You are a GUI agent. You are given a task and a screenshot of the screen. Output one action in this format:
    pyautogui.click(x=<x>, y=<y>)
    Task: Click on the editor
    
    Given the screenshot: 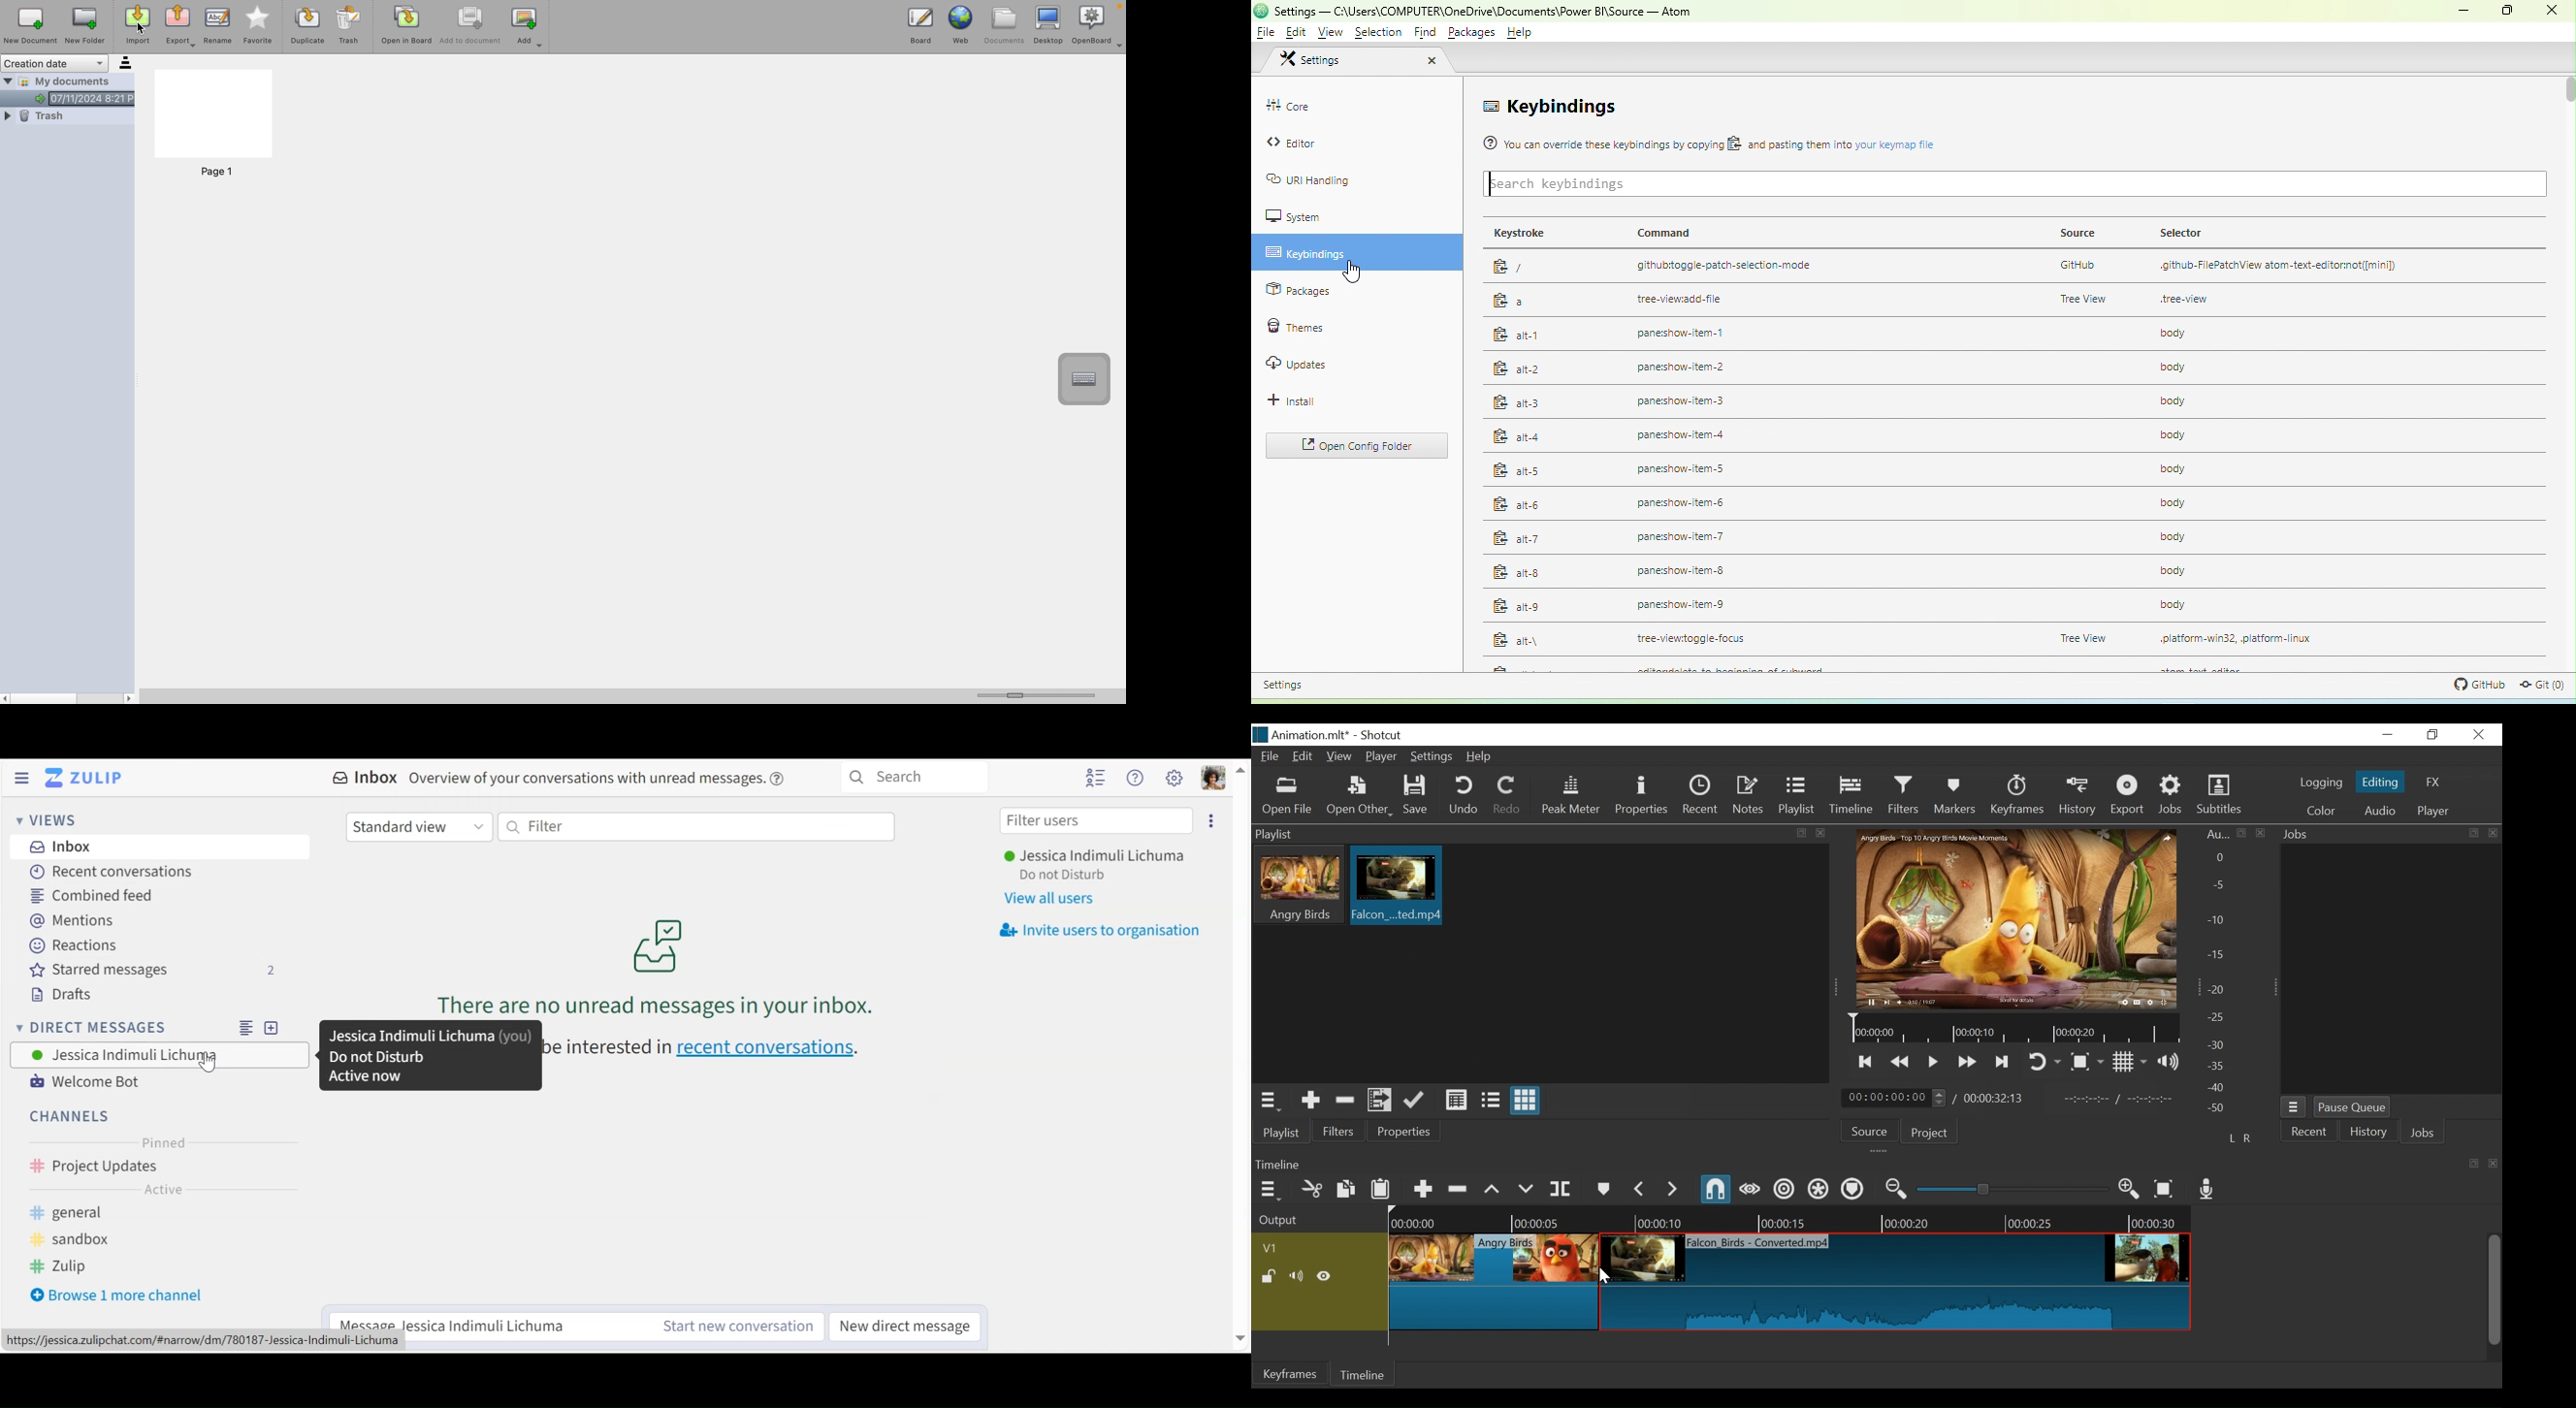 What is the action you would take?
    pyautogui.click(x=1296, y=142)
    